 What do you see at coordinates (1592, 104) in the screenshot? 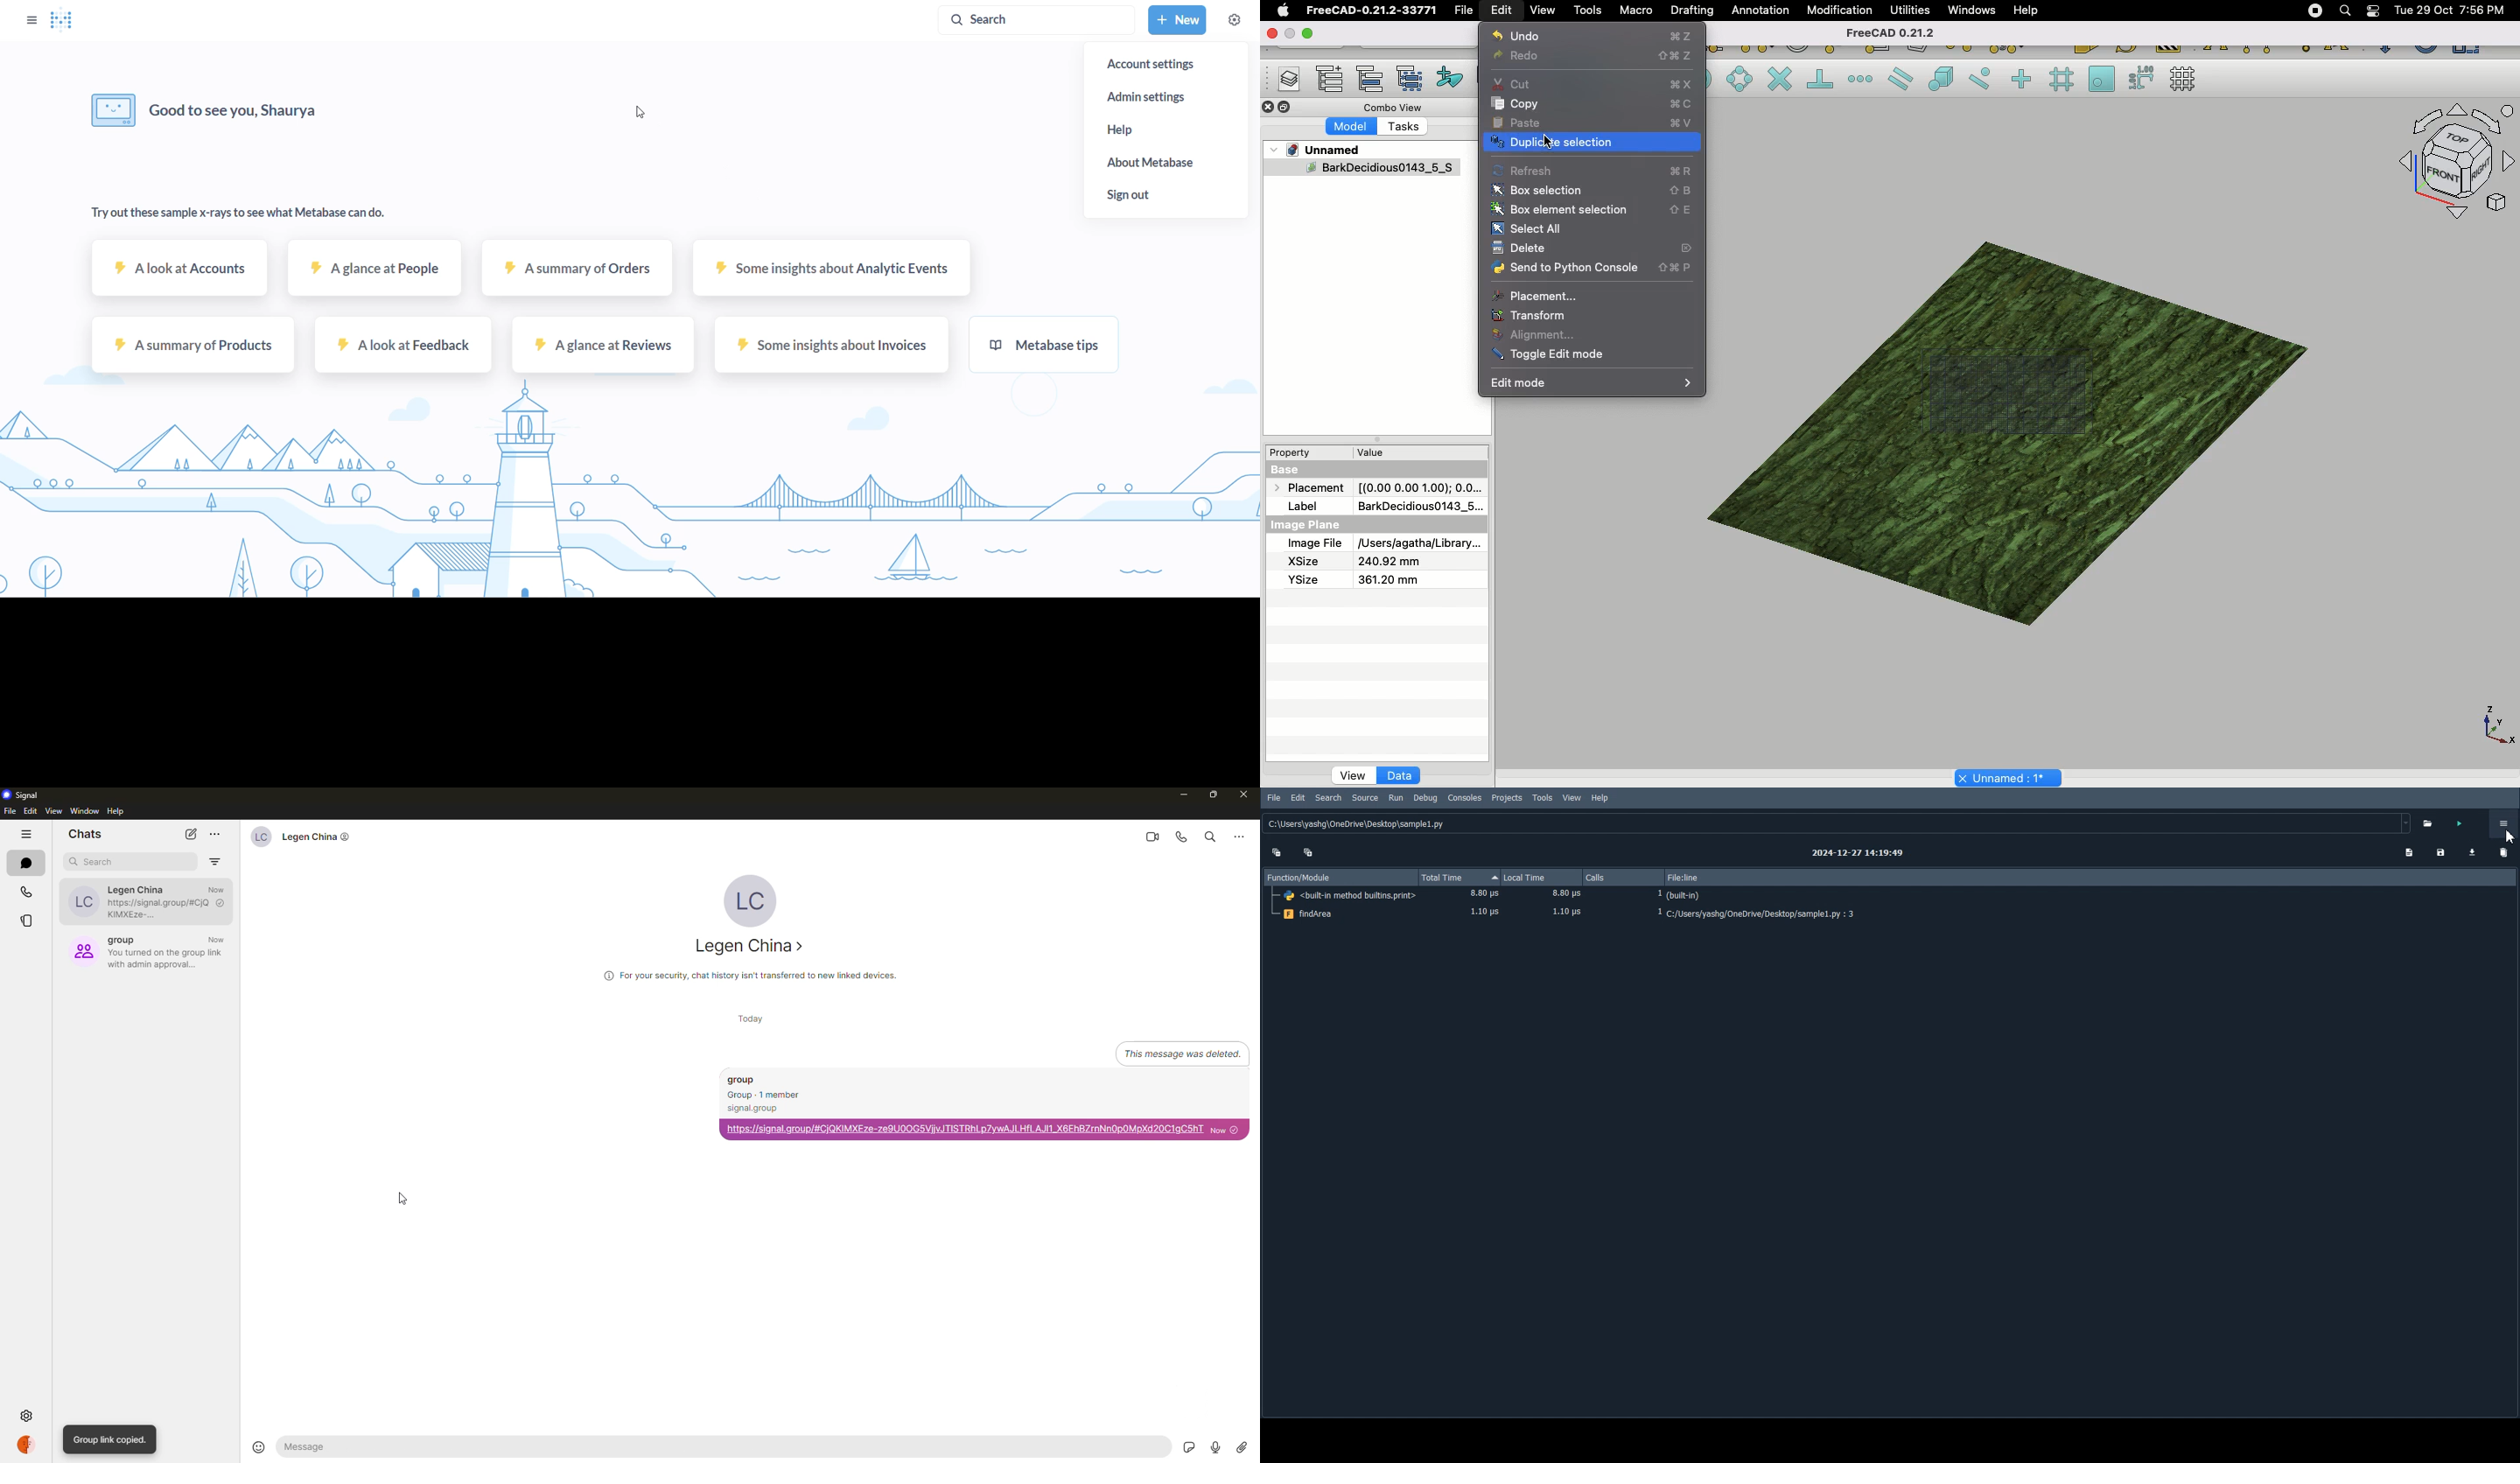
I see `Copy` at bounding box center [1592, 104].